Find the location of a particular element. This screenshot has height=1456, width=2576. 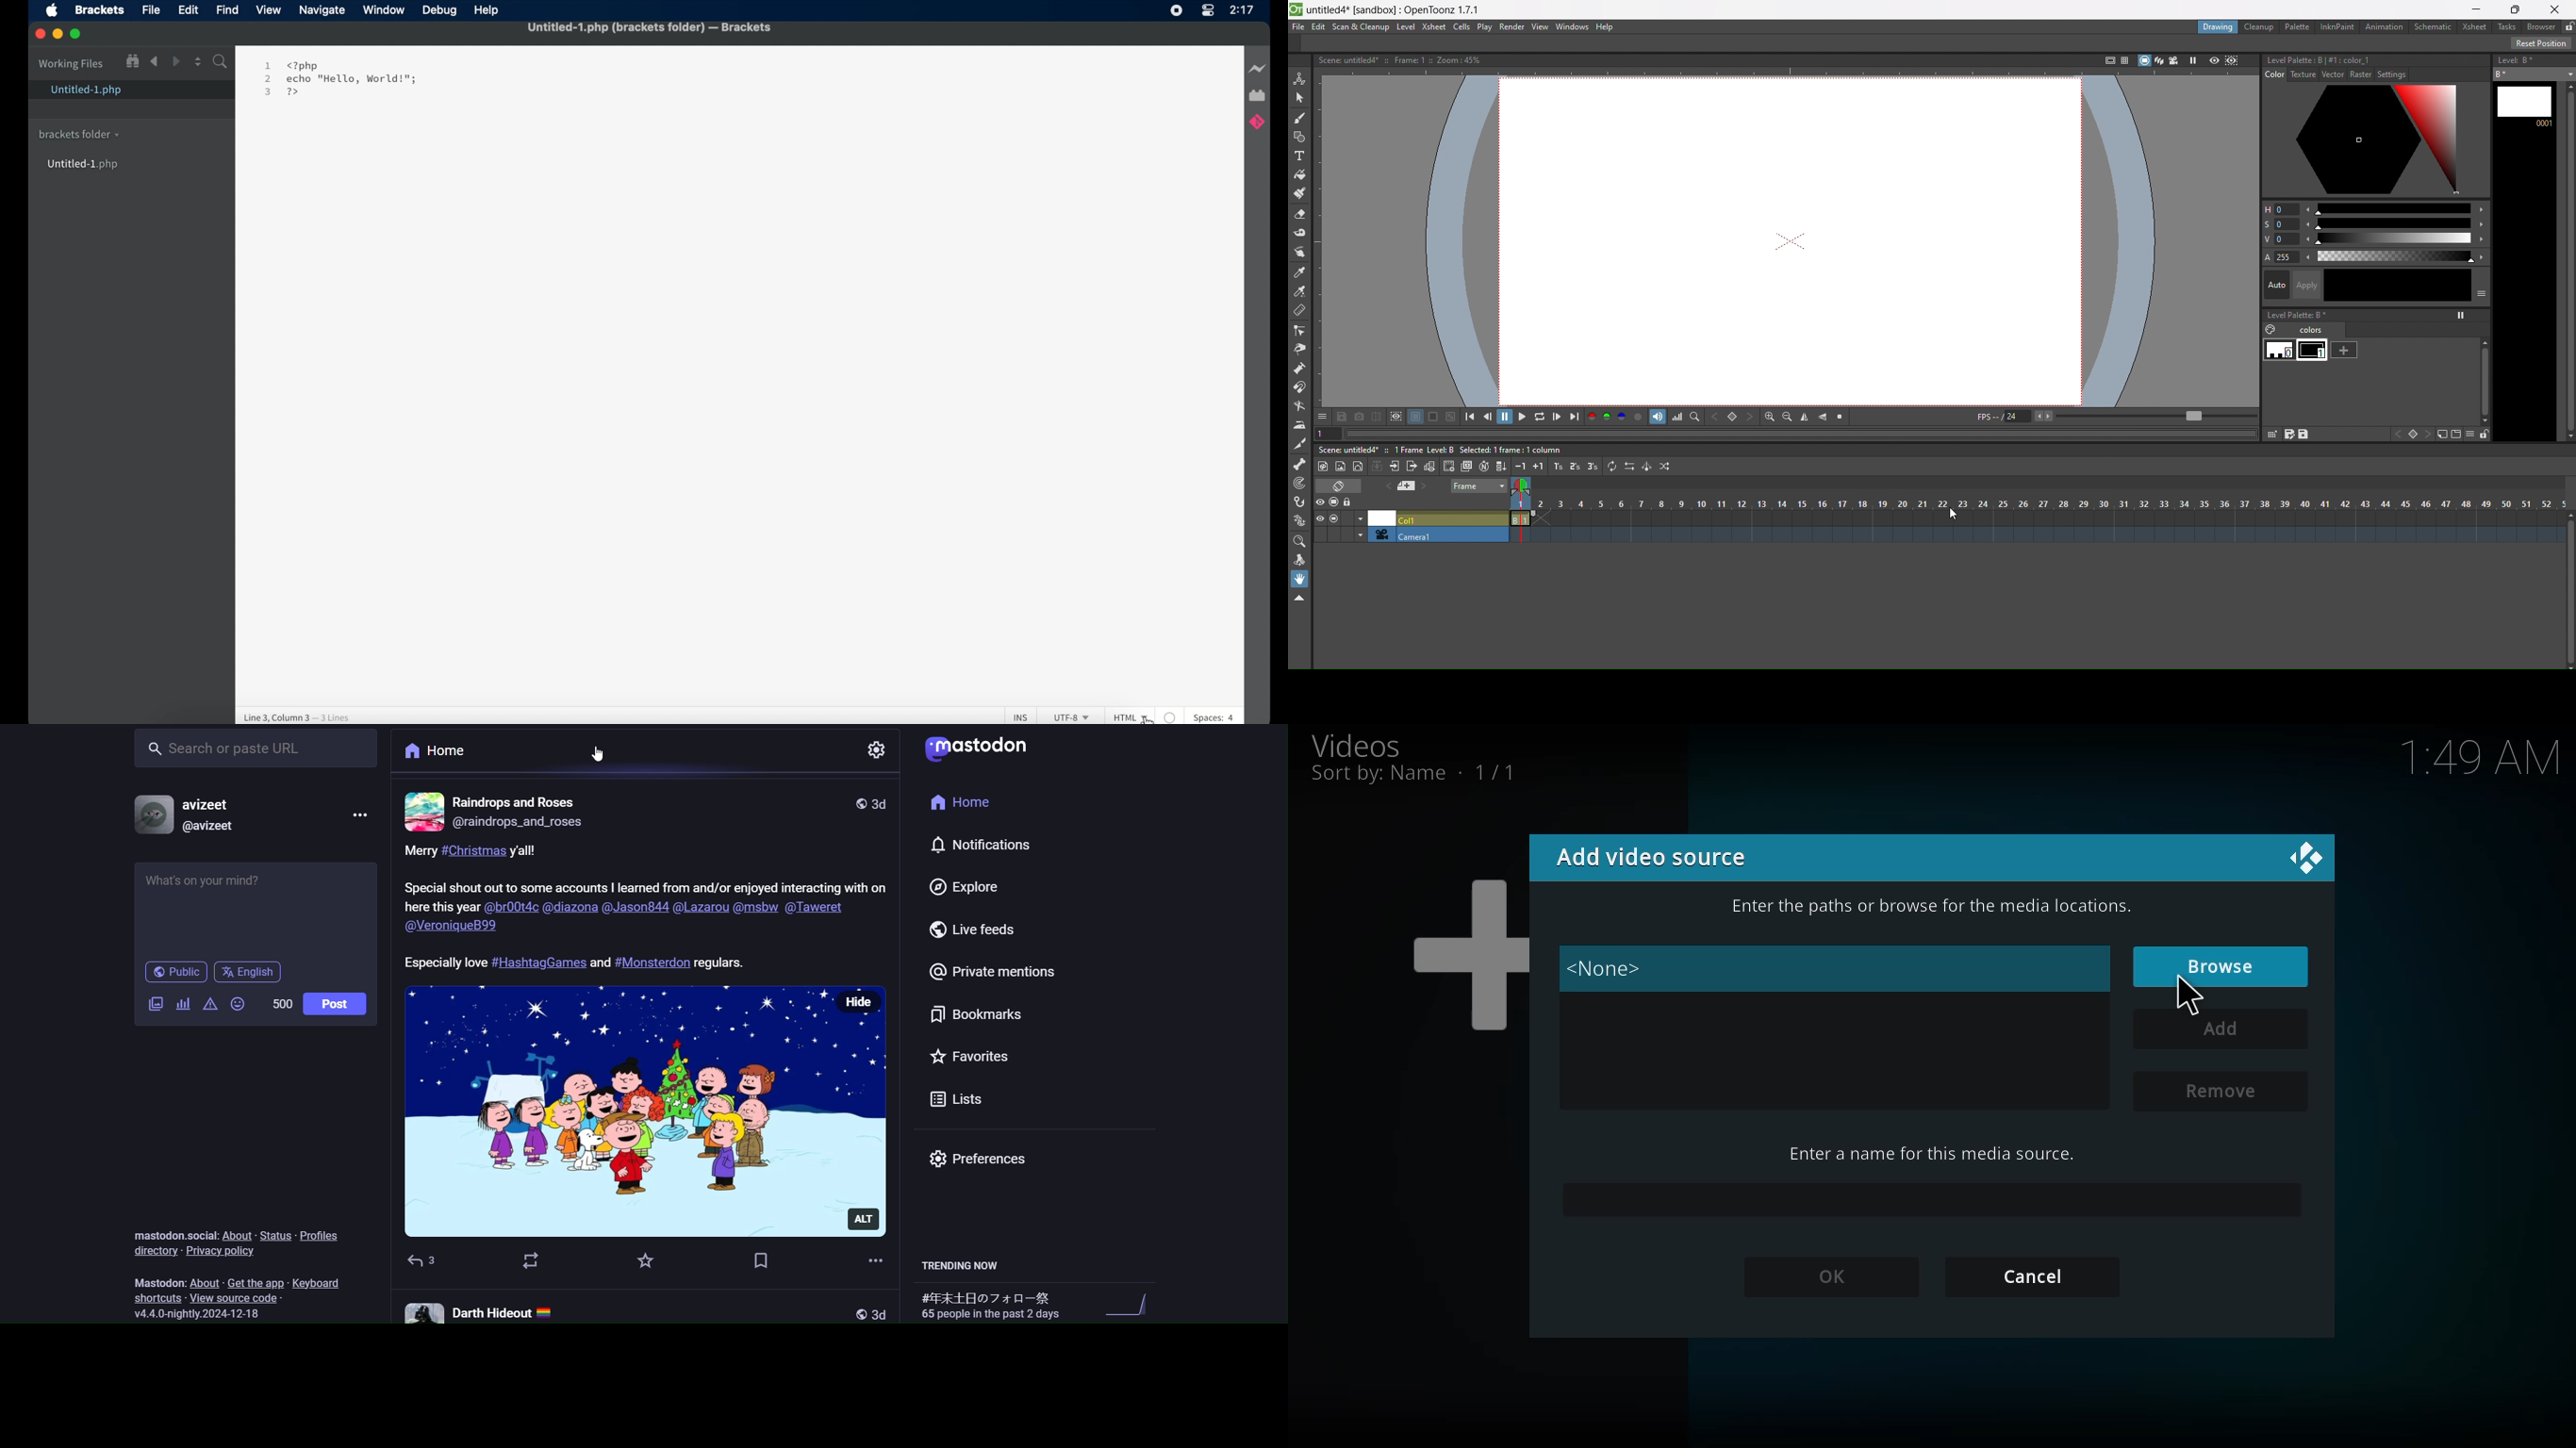

untitled -1 .php (brackets folder) - Brackets is located at coordinates (651, 27).